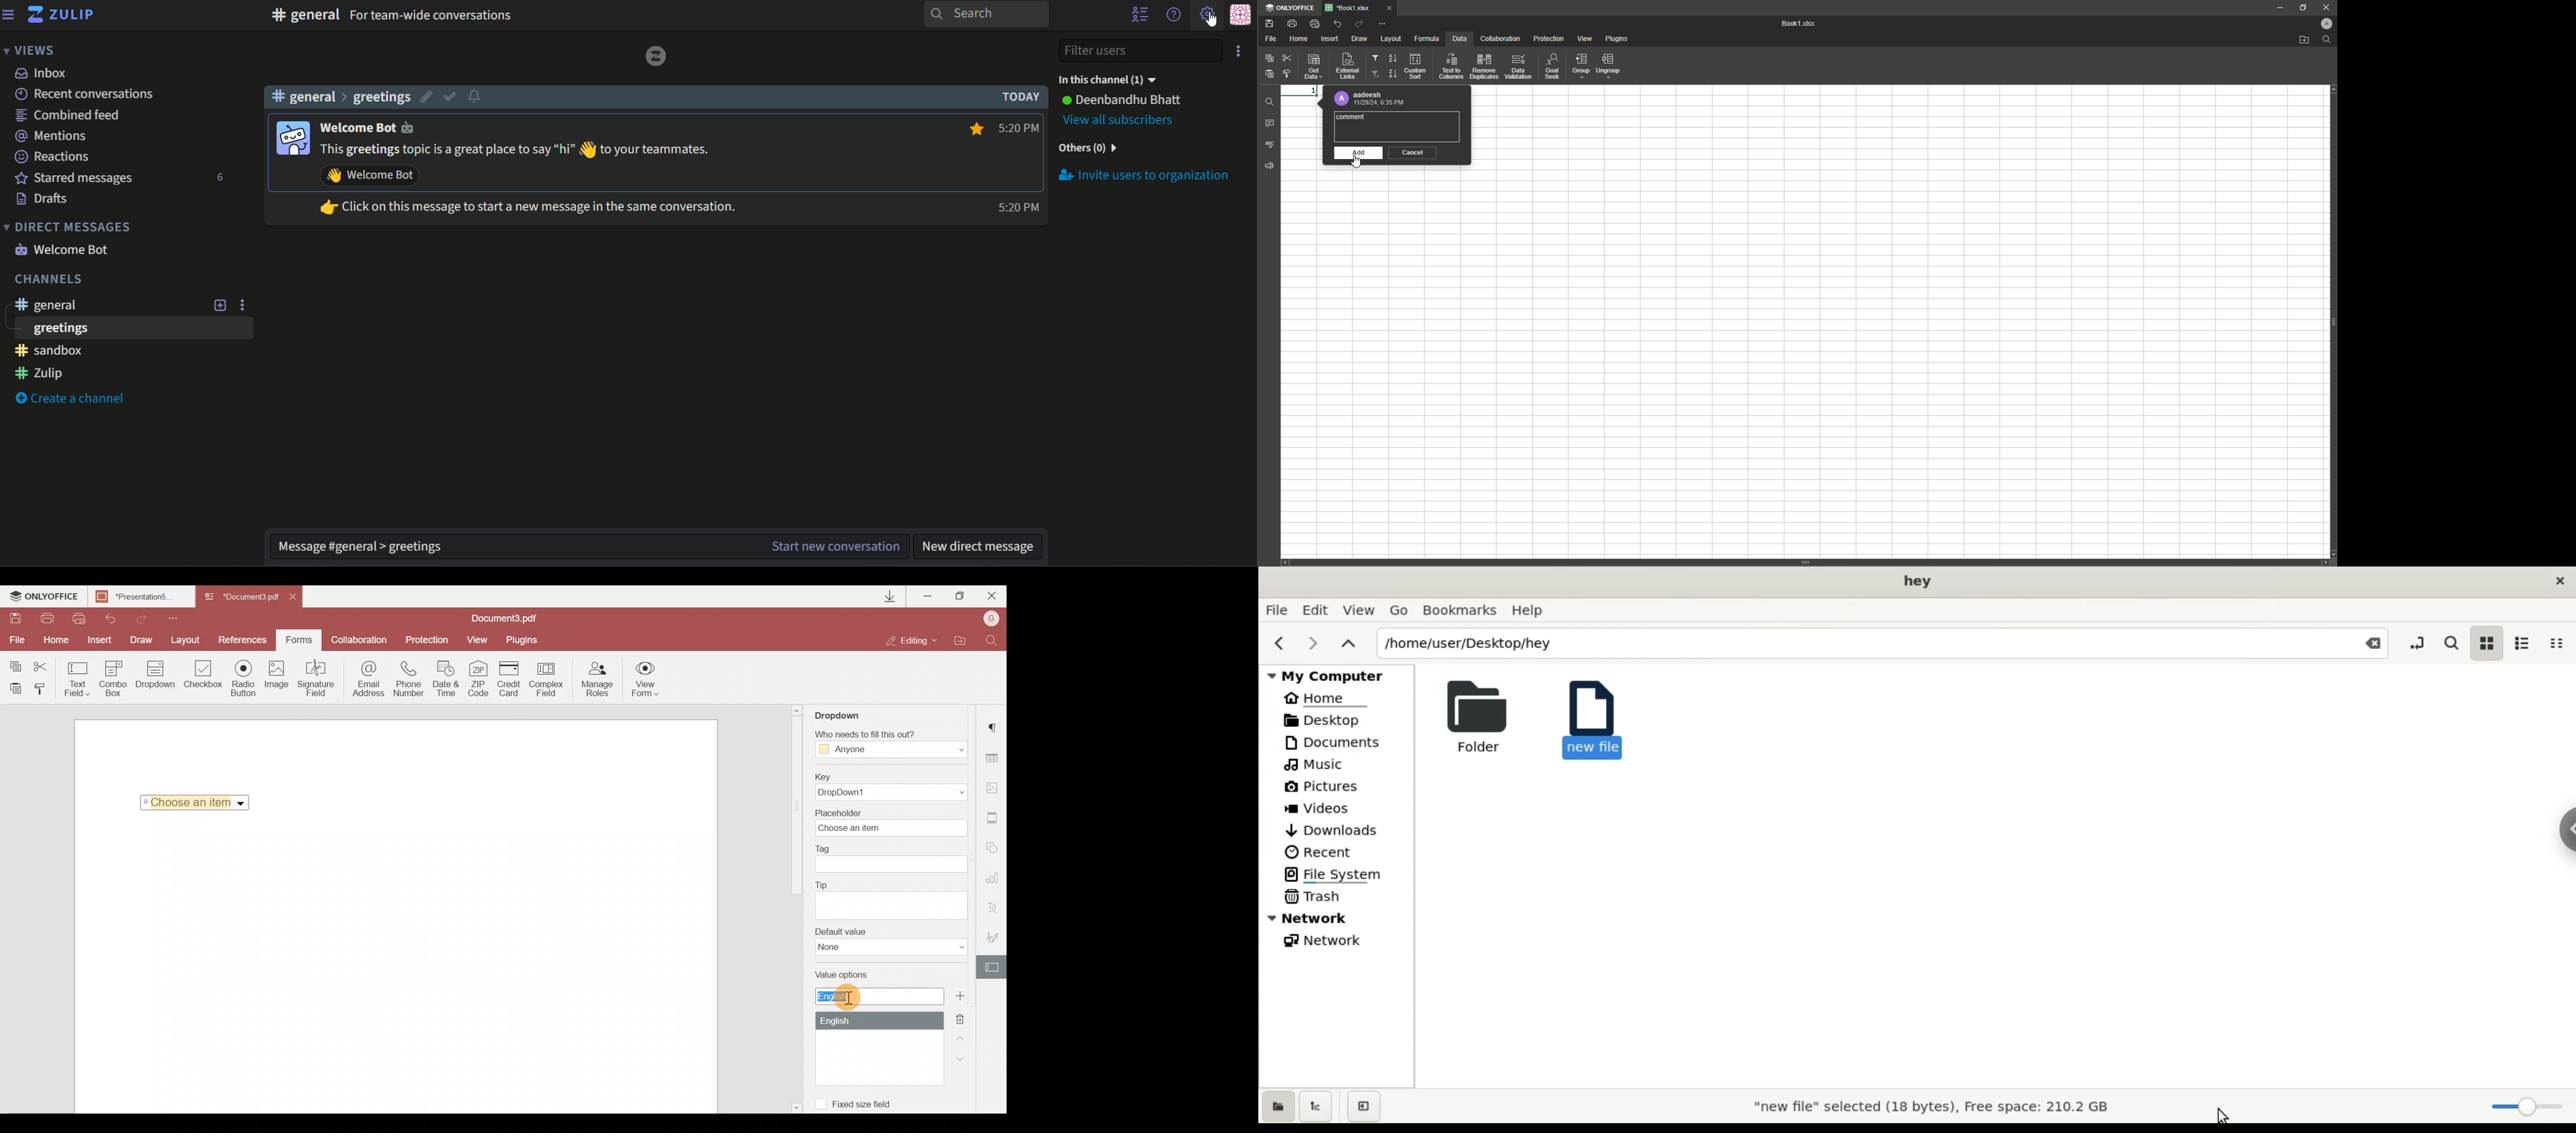 This screenshot has height=1148, width=2576. What do you see at coordinates (1802, 24) in the screenshot?
I see `Book1` at bounding box center [1802, 24].